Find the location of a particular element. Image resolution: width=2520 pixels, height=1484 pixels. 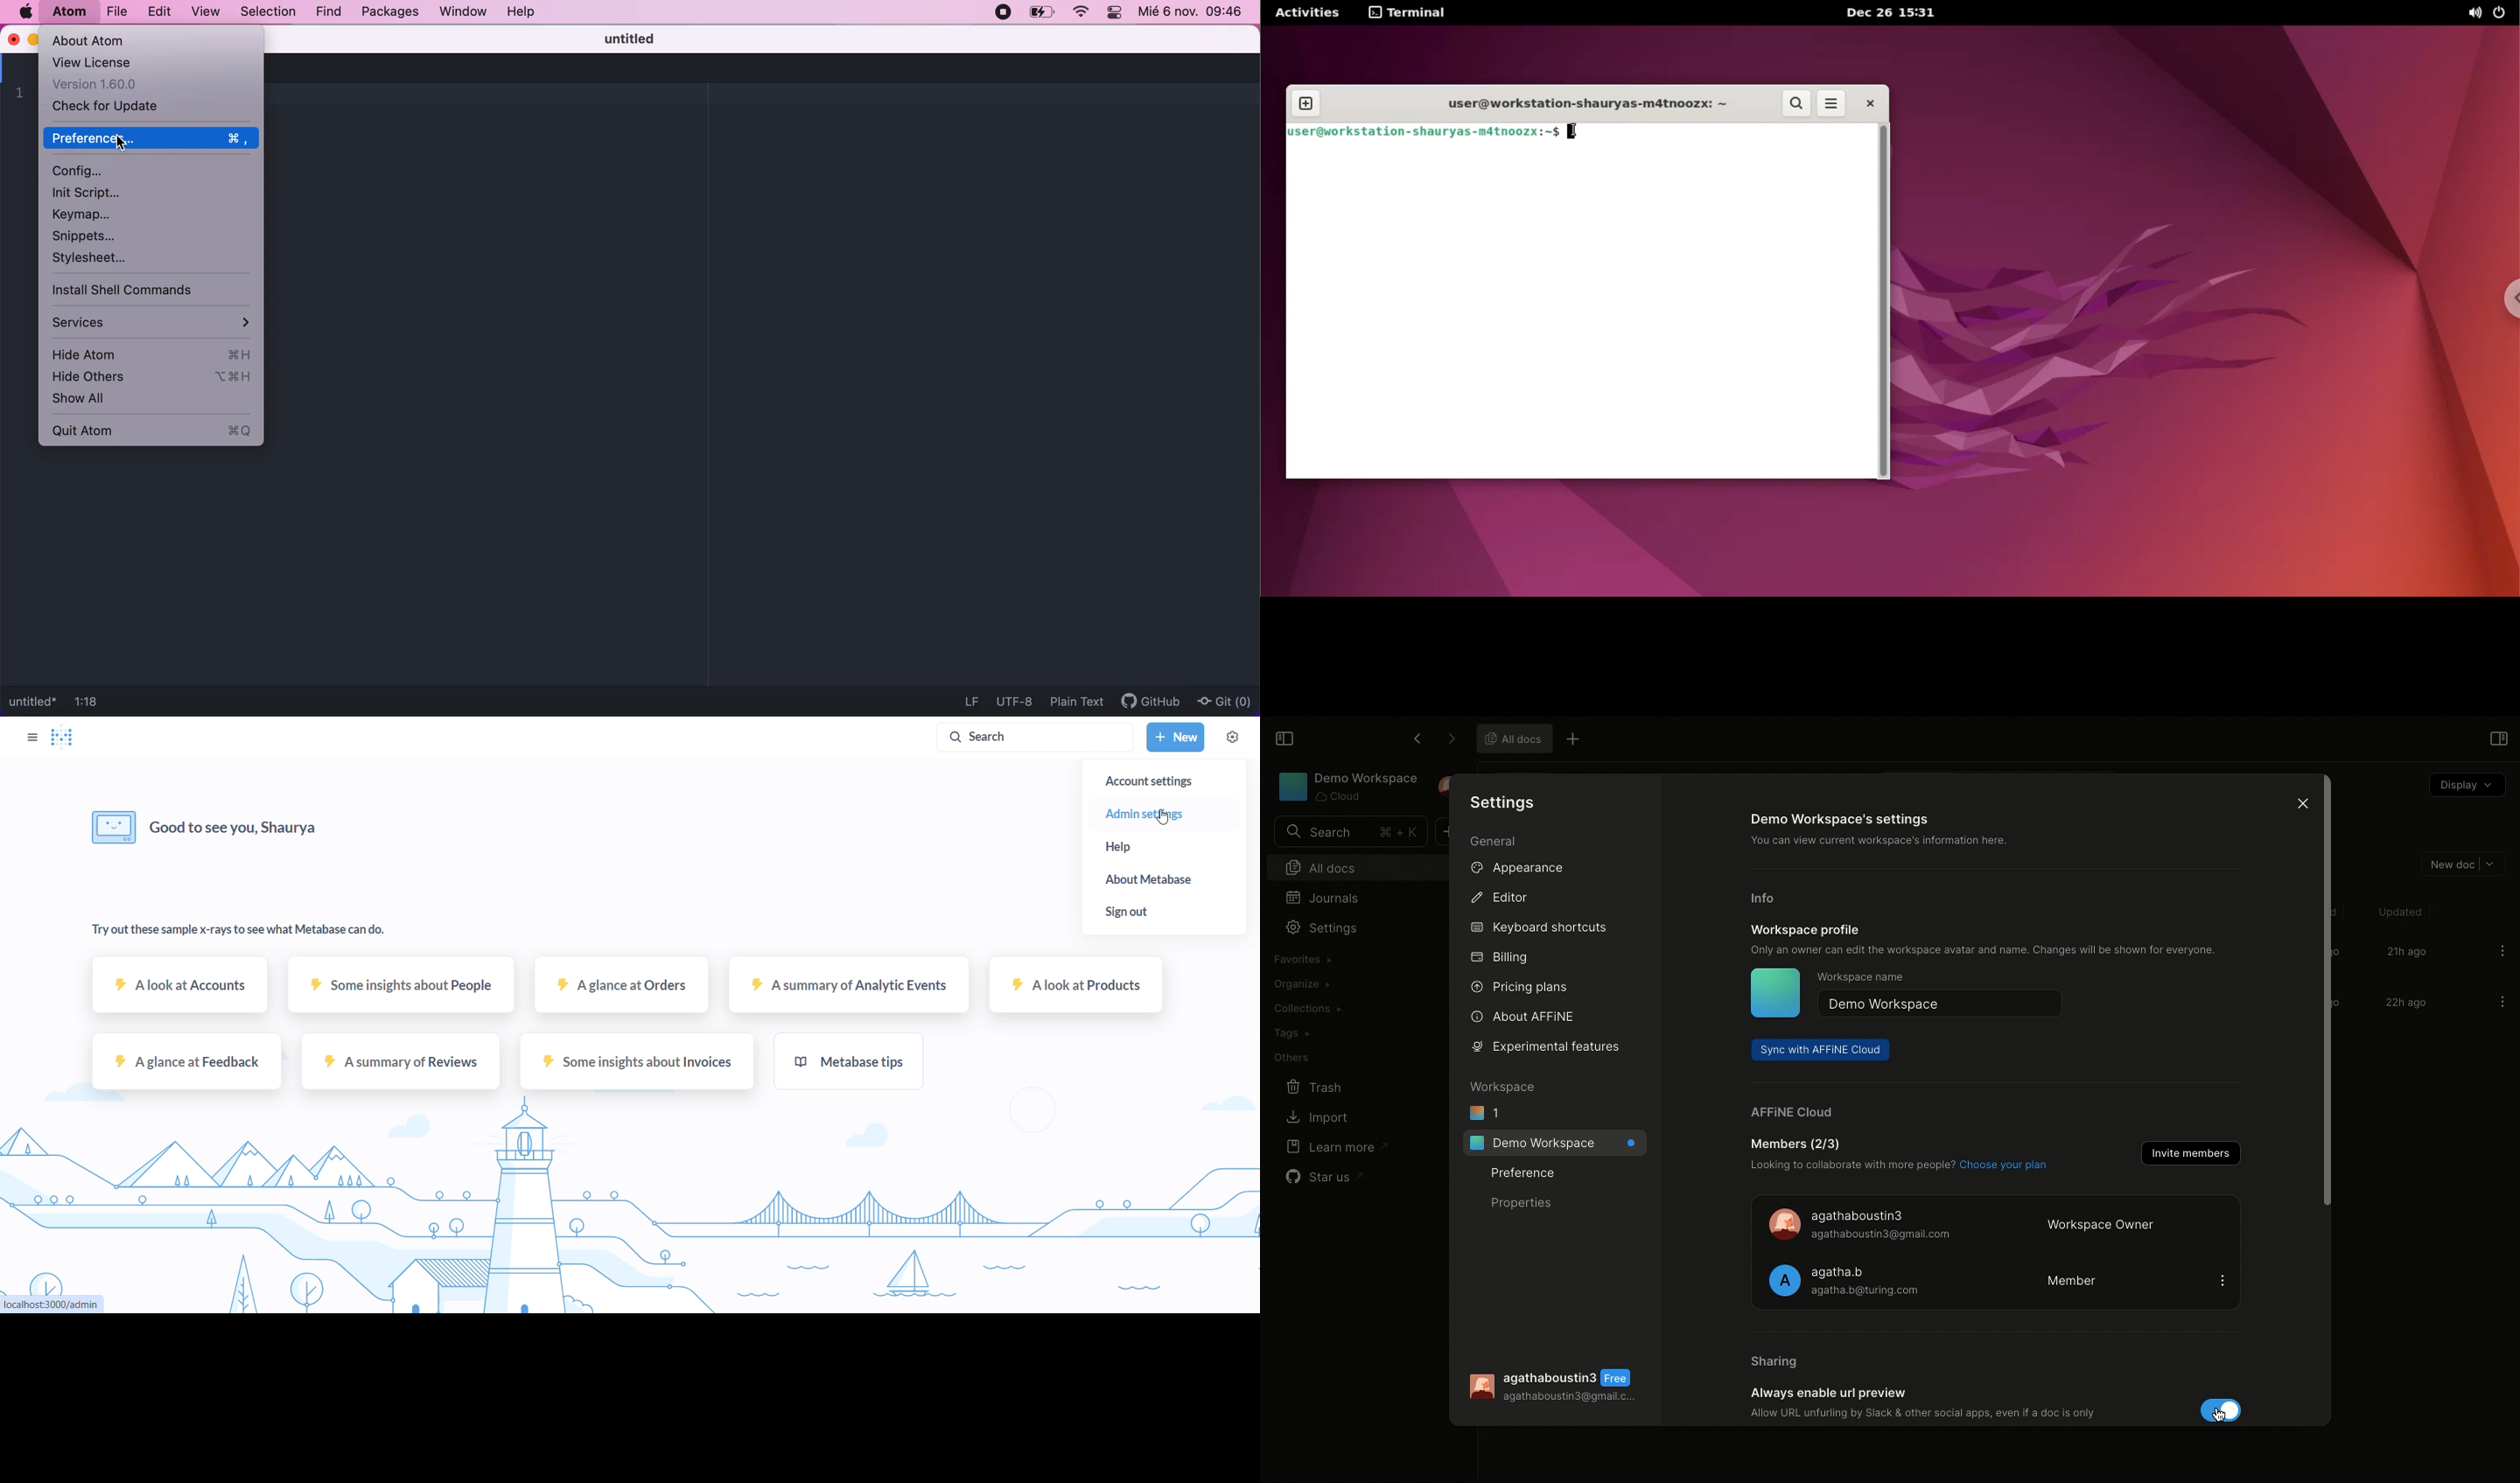

Create workspace is located at coordinates (1346, 983).